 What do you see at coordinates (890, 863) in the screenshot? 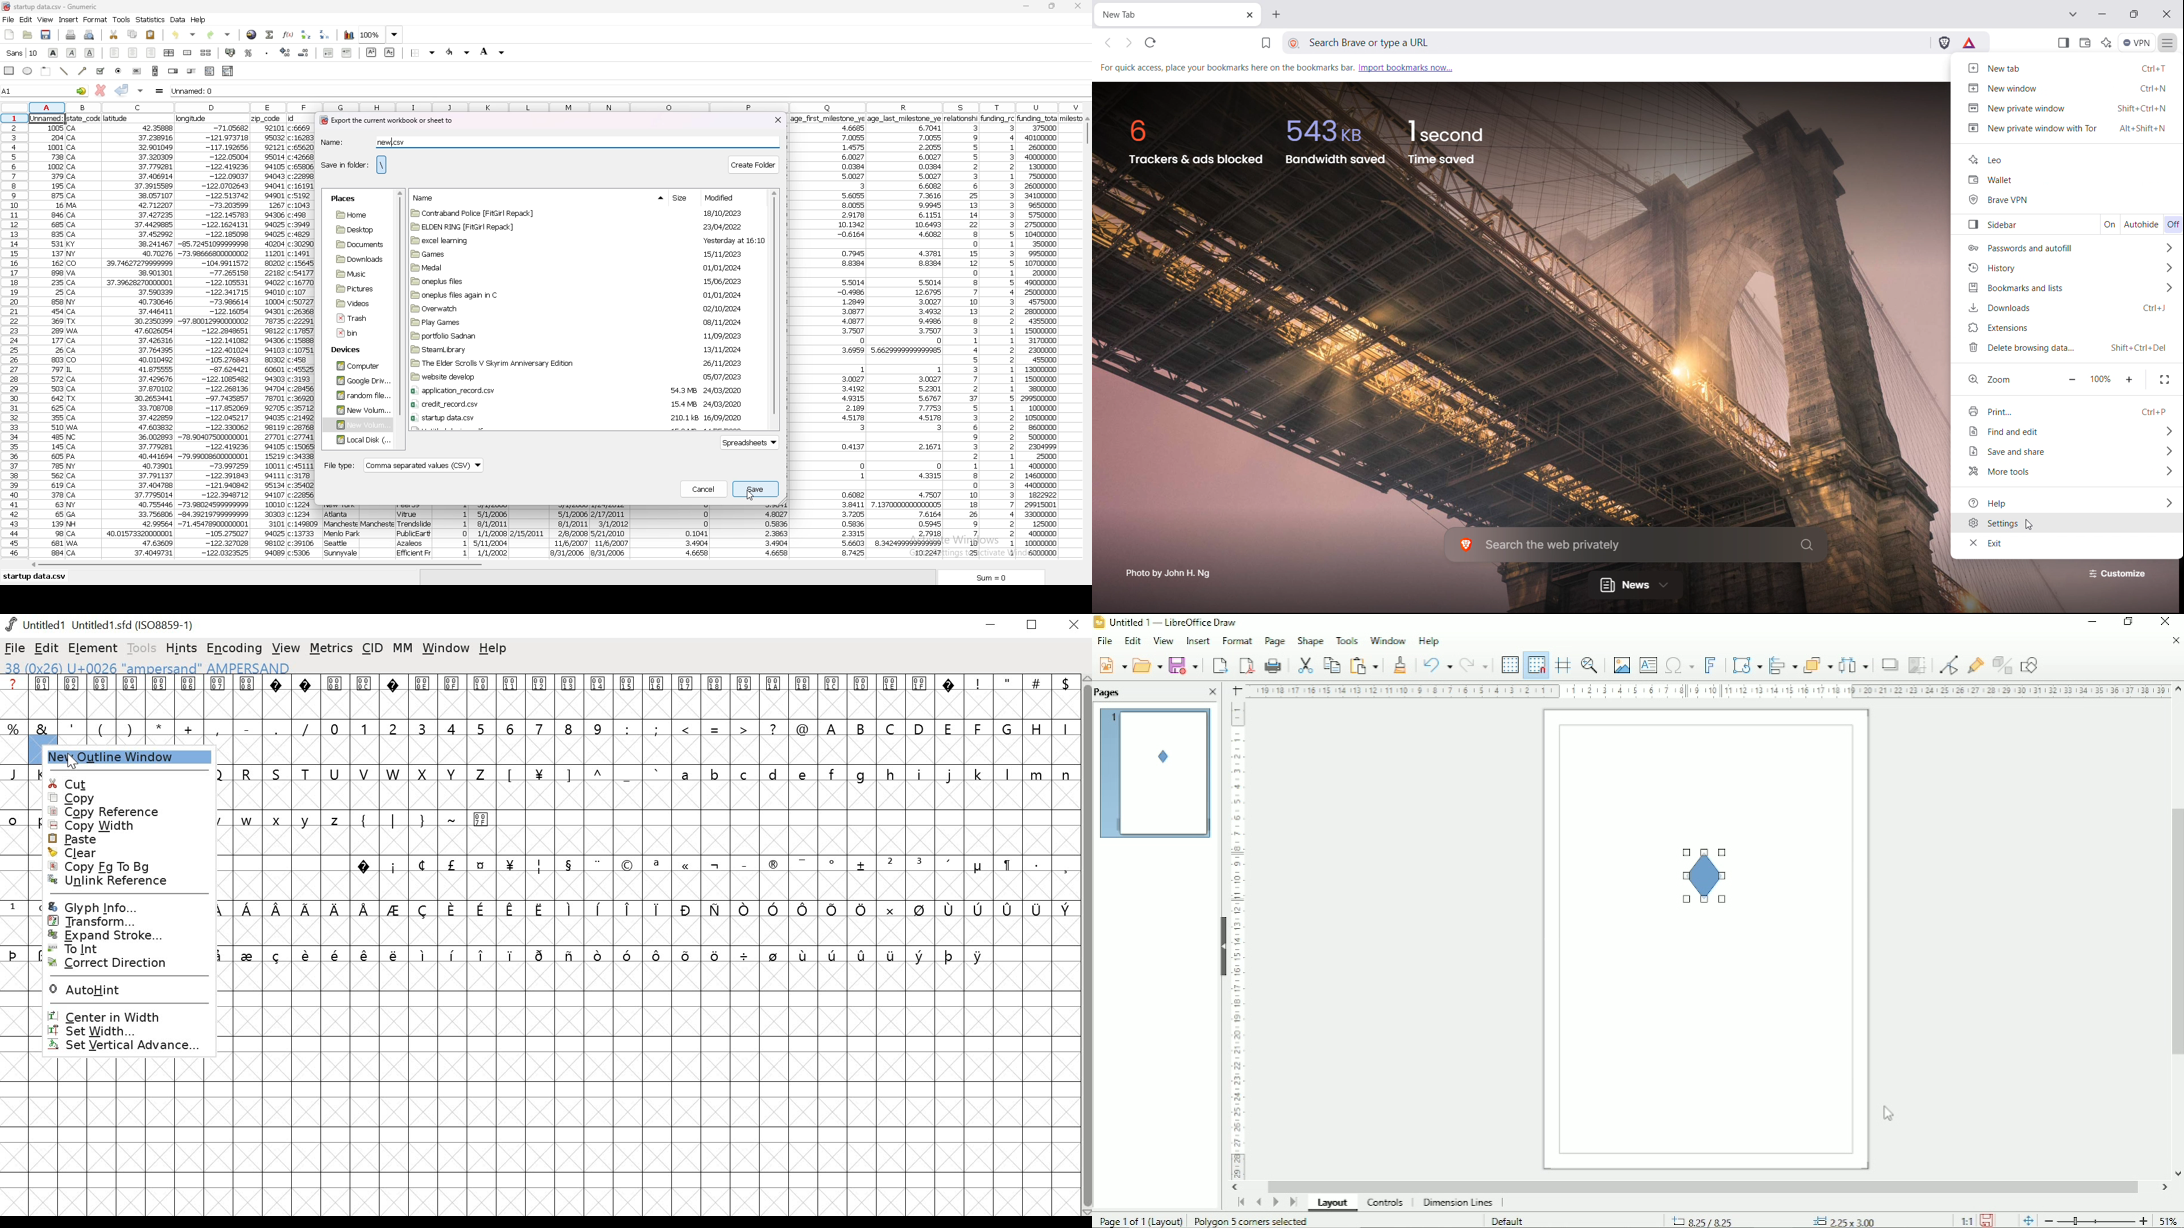
I see `2` at bounding box center [890, 863].